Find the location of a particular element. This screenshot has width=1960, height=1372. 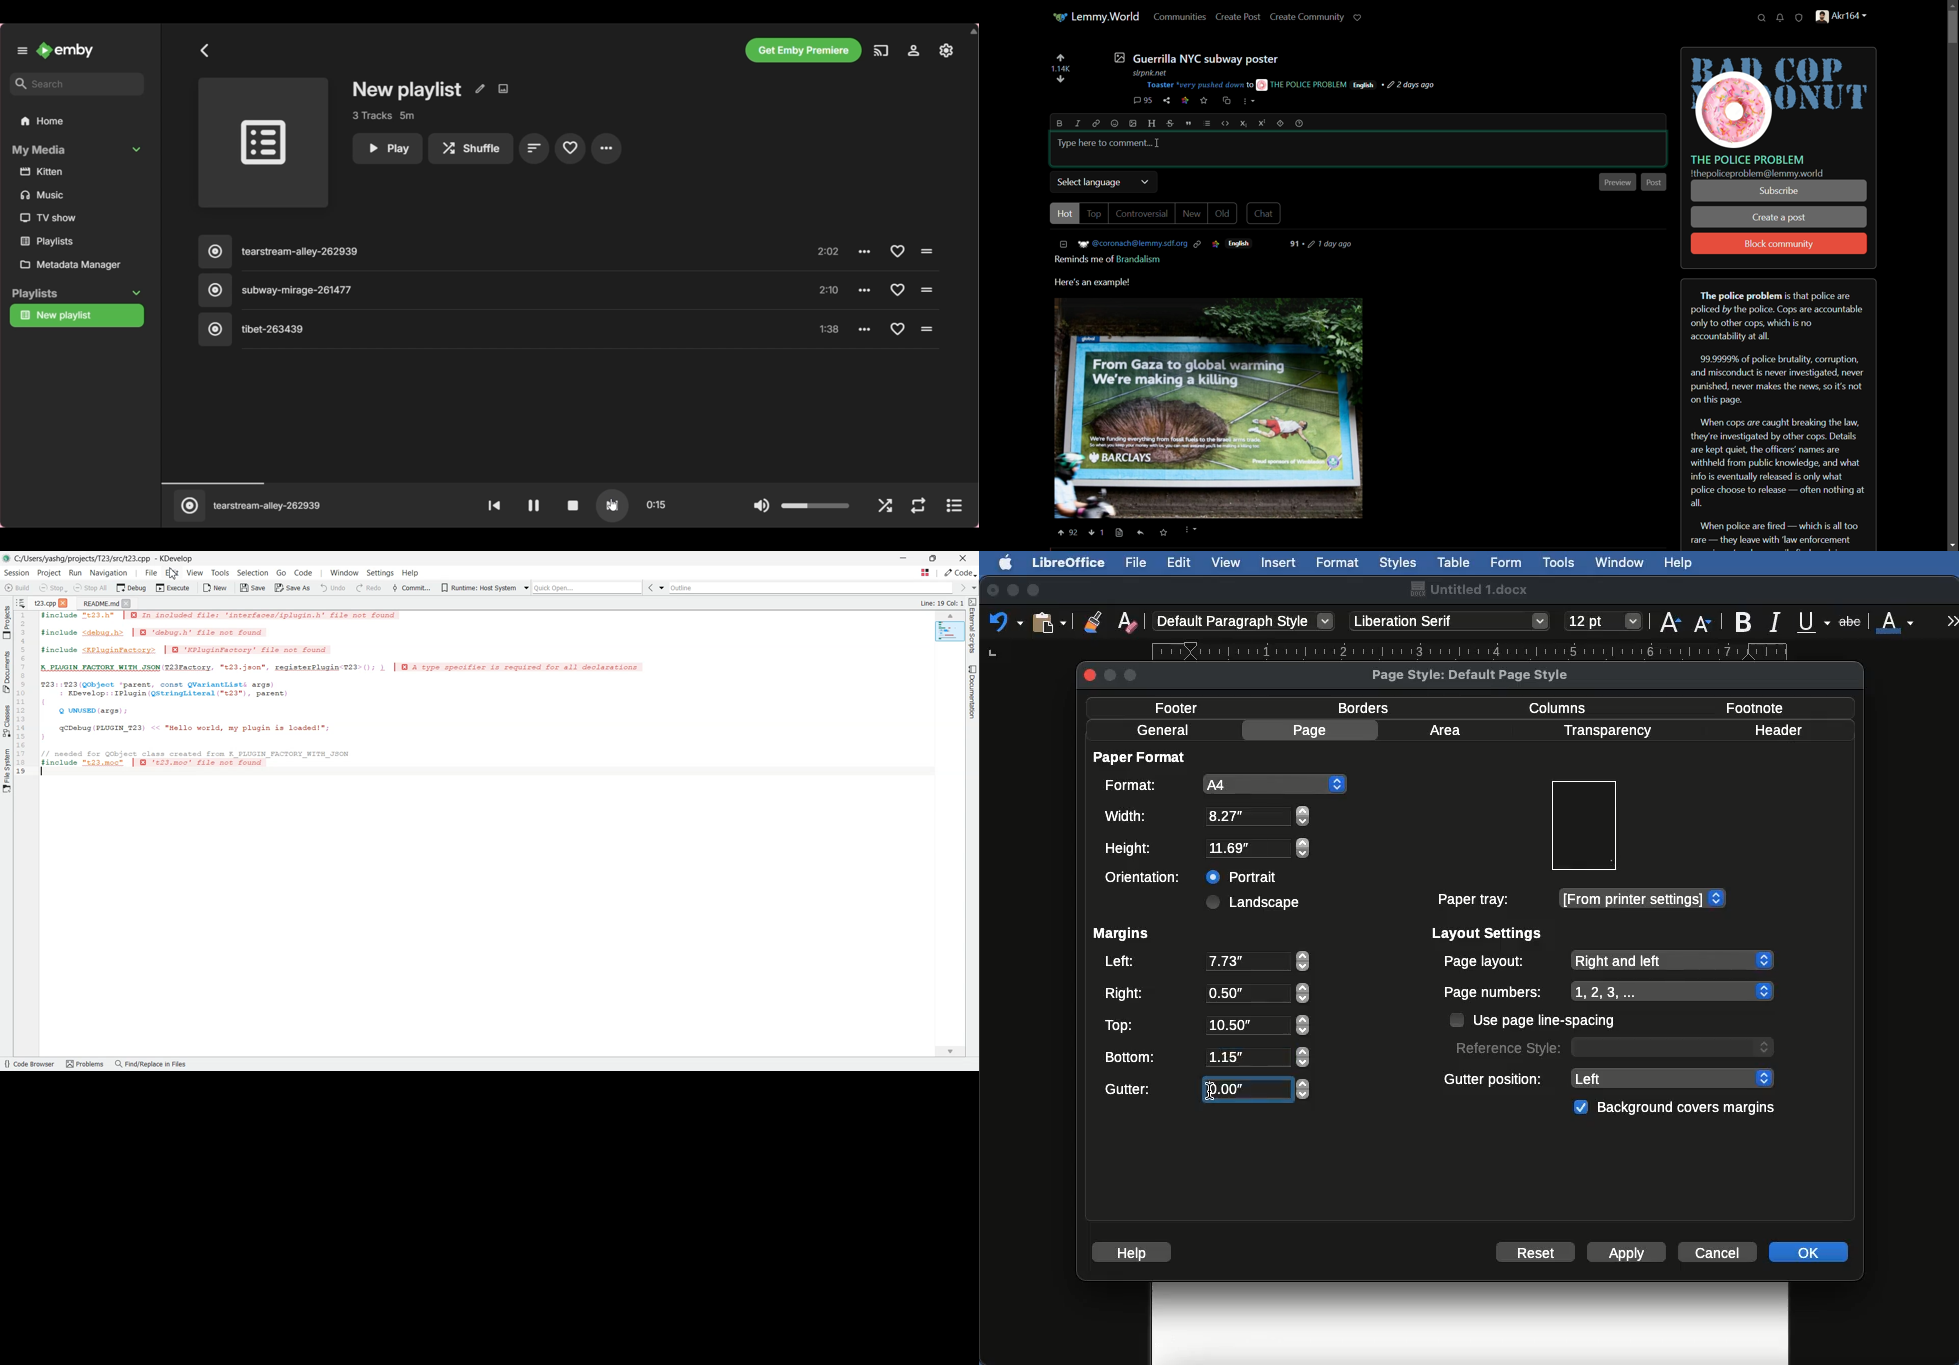

tv show is located at coordinates (51, 218).